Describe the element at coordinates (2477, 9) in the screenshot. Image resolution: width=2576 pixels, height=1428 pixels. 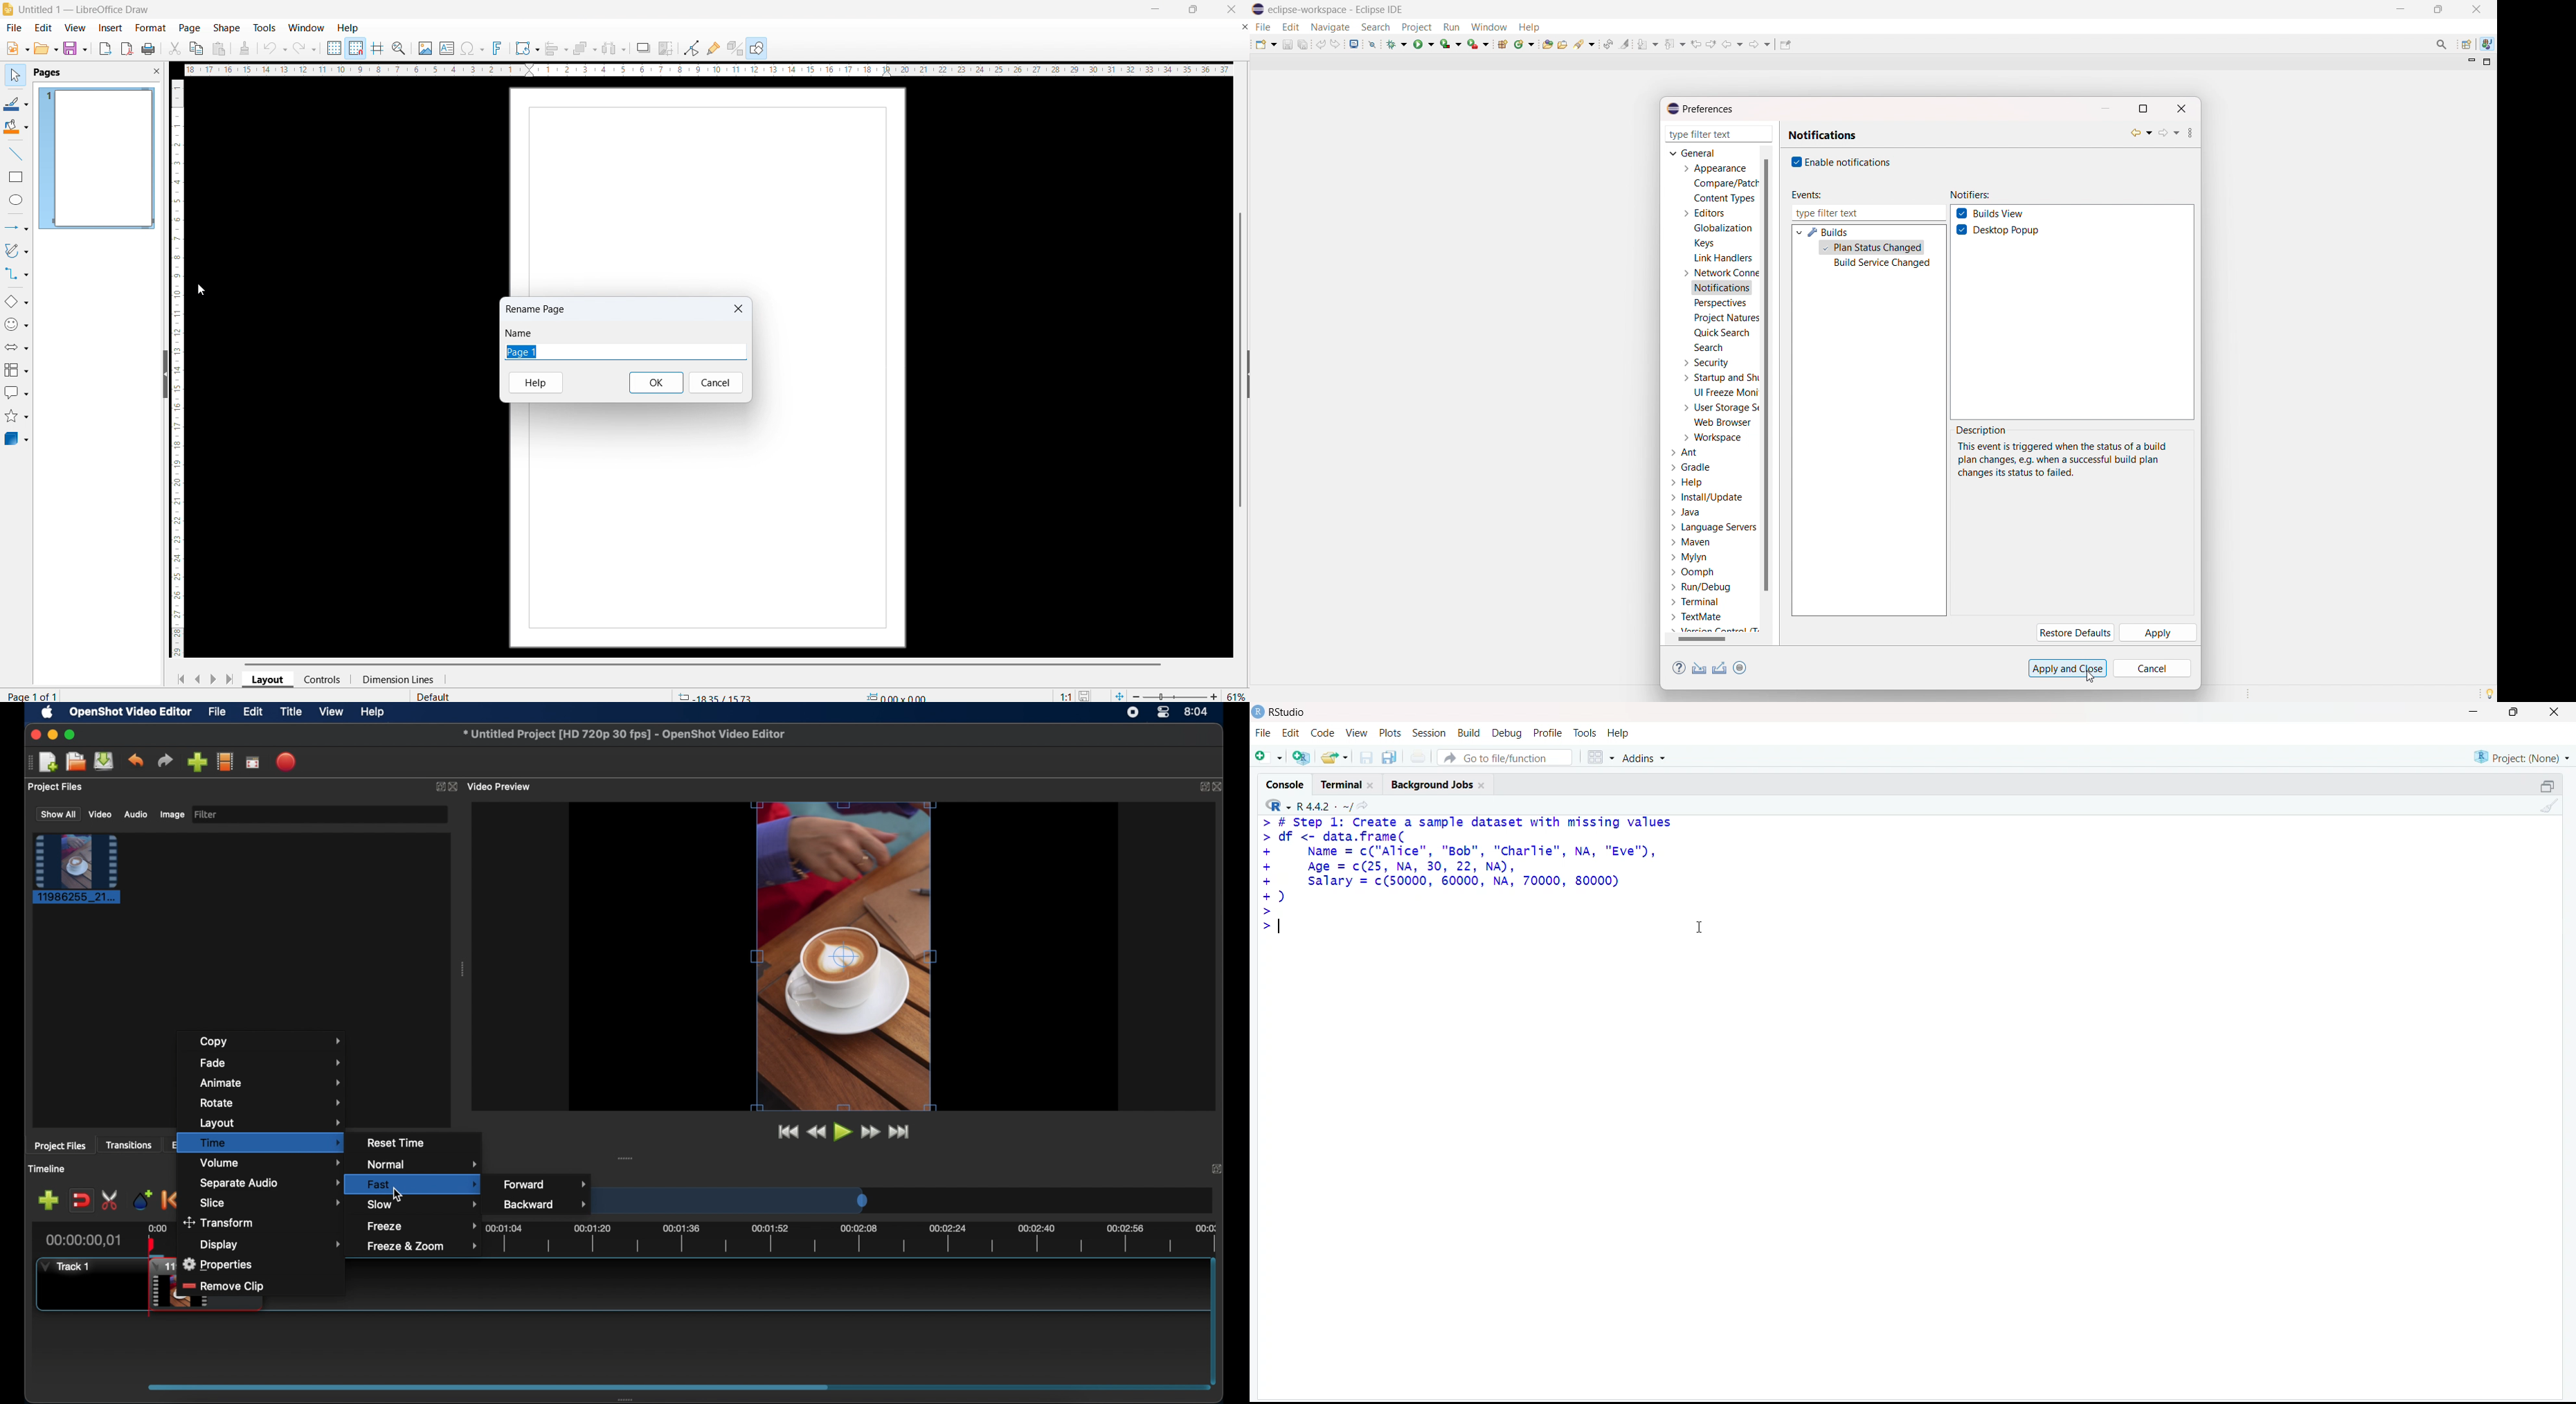
I see `close` at that location.